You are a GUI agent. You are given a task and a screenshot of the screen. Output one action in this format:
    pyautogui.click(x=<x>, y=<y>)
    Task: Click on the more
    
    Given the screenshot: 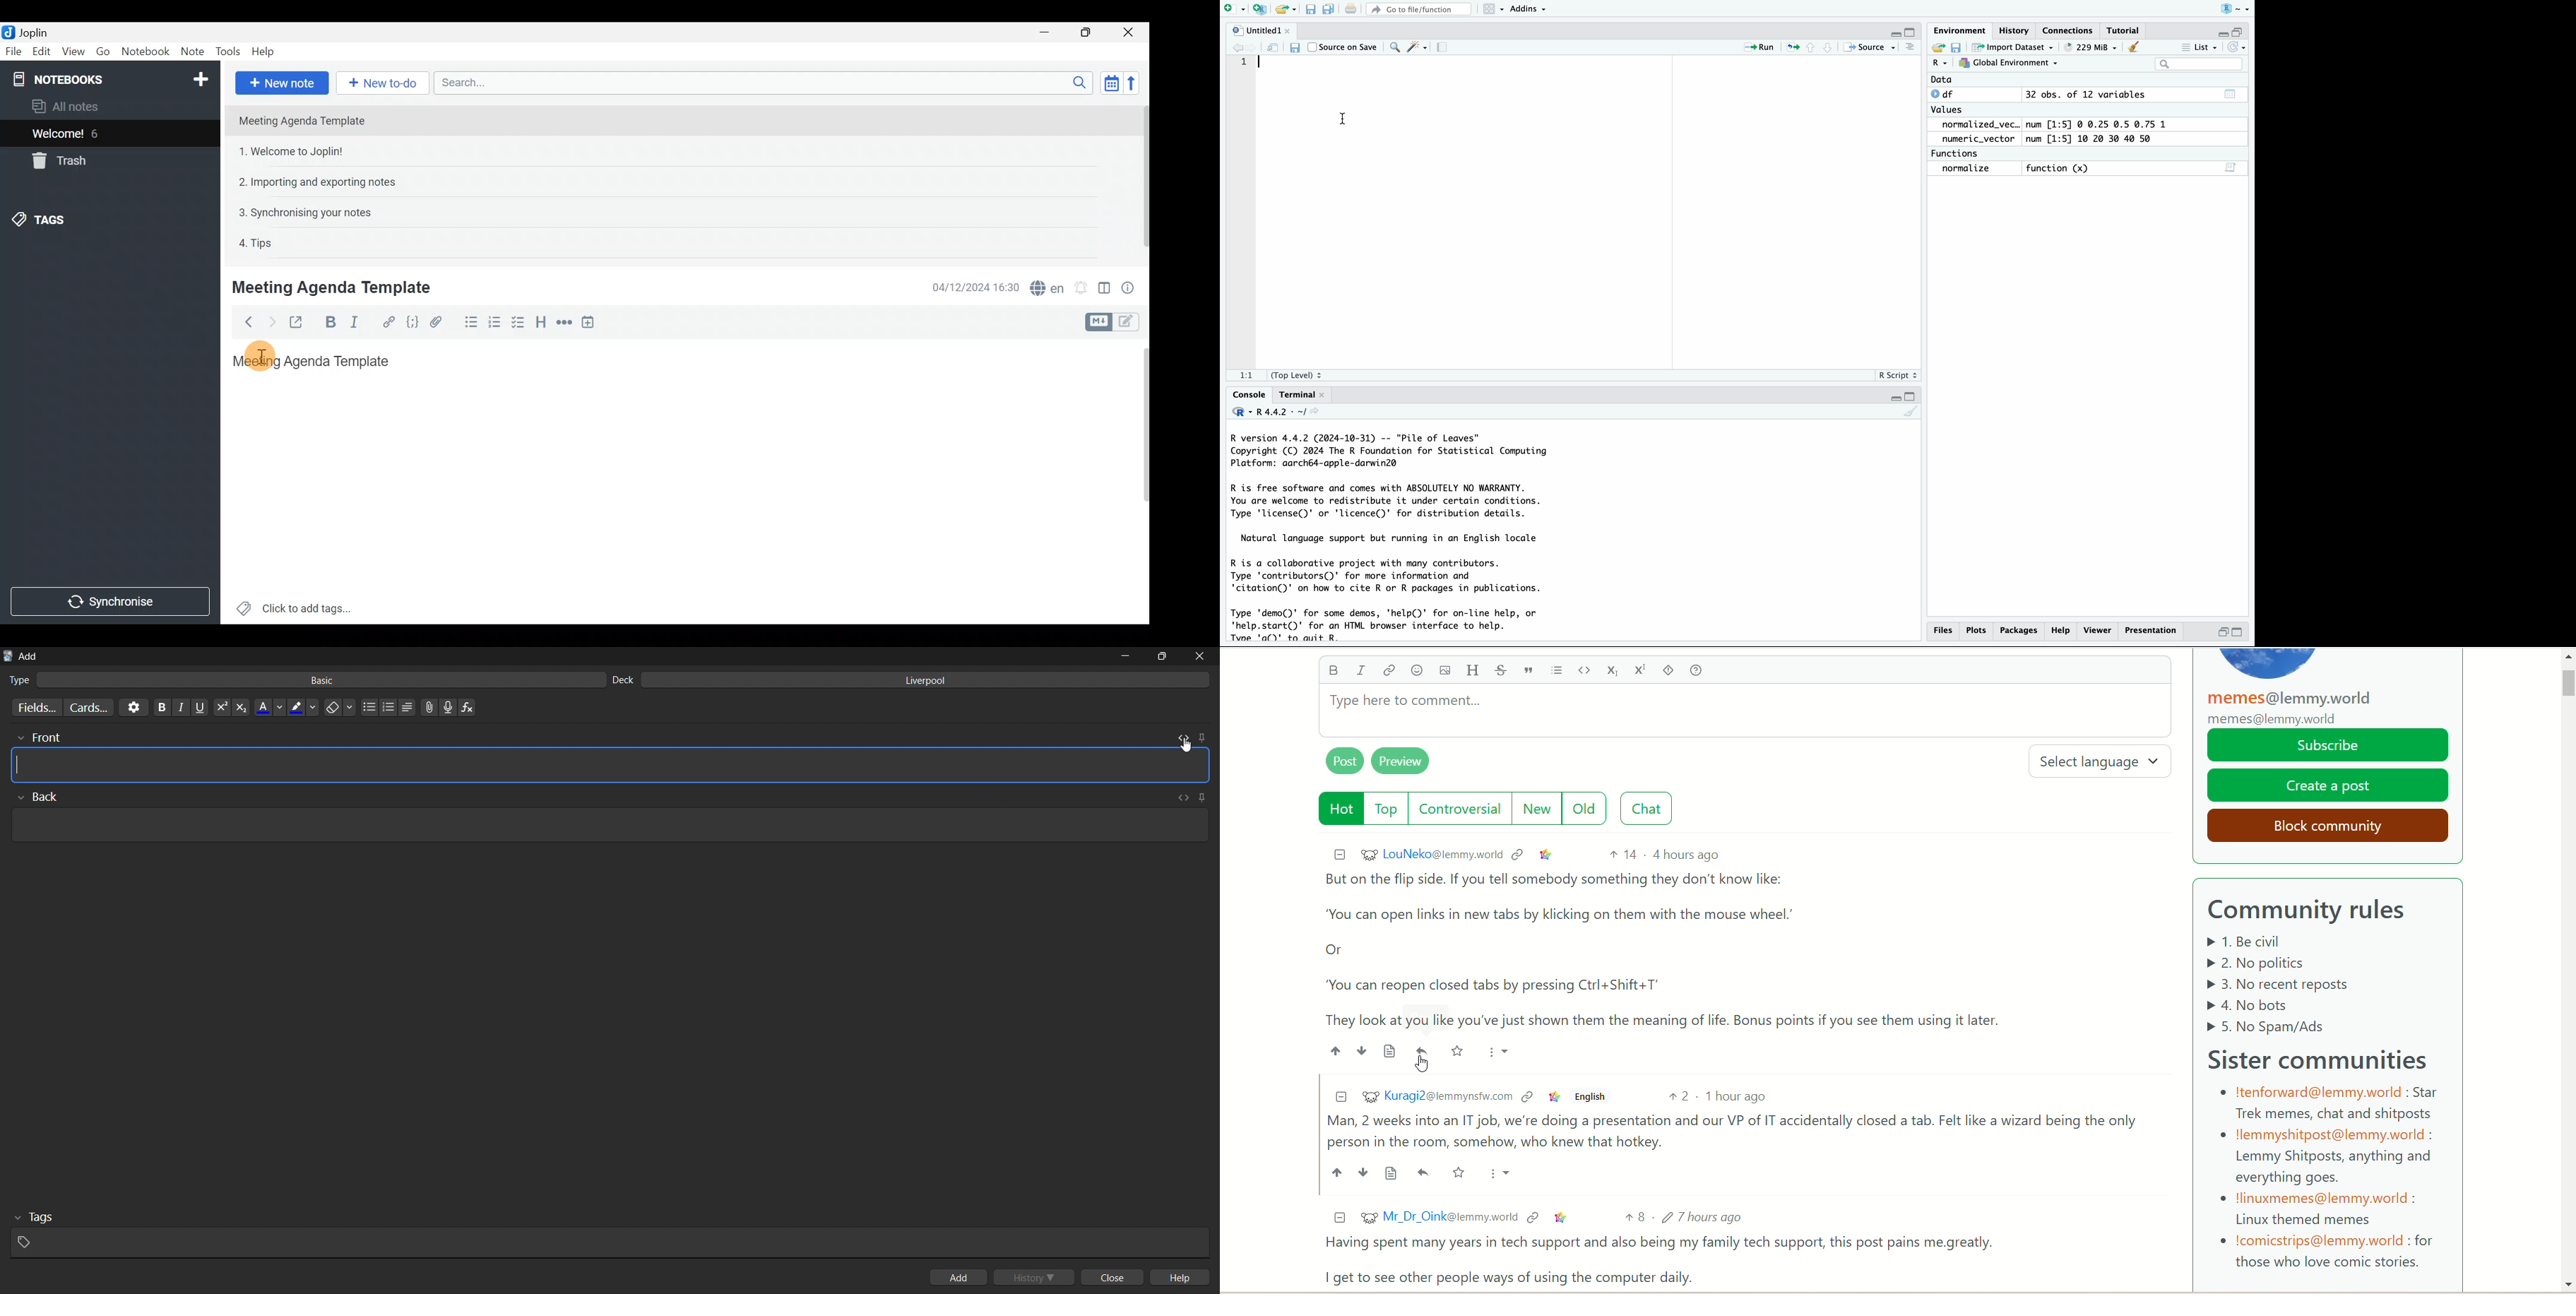 What is the action you would take?
    pyautogui.click(x=1494, y=1050)
    